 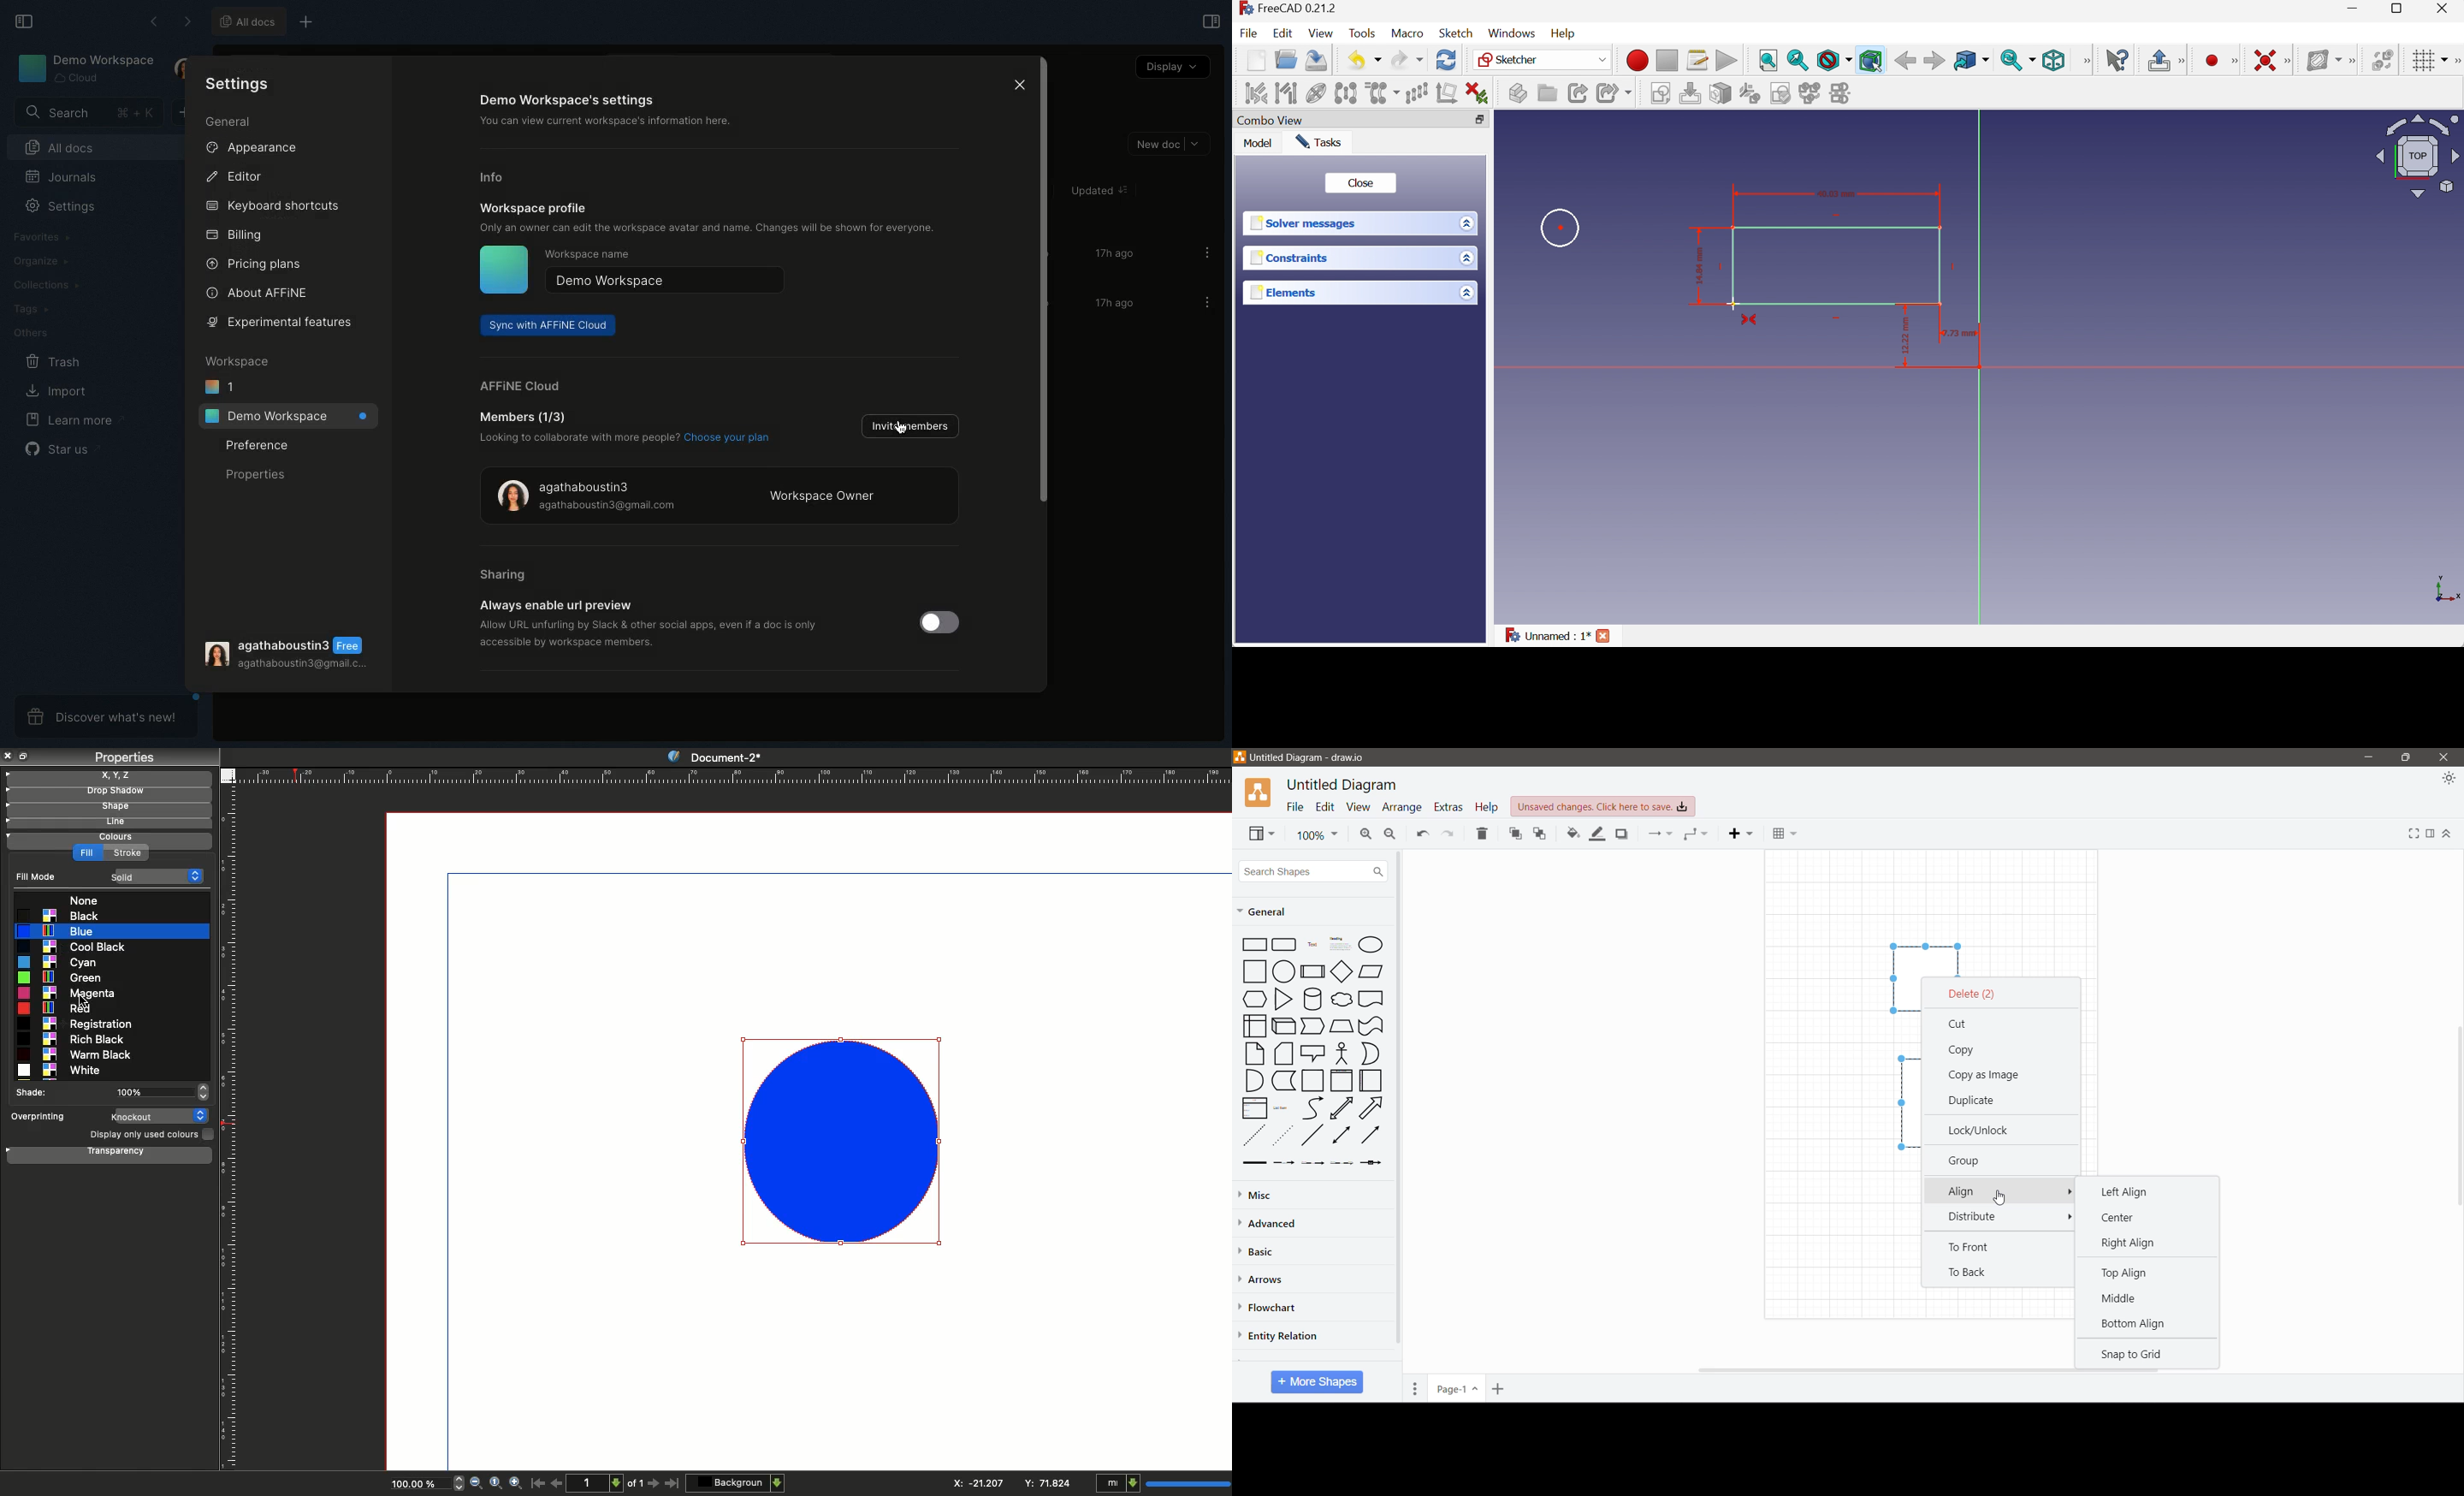 I want to click on Open..., so click(x=1286, y=58).